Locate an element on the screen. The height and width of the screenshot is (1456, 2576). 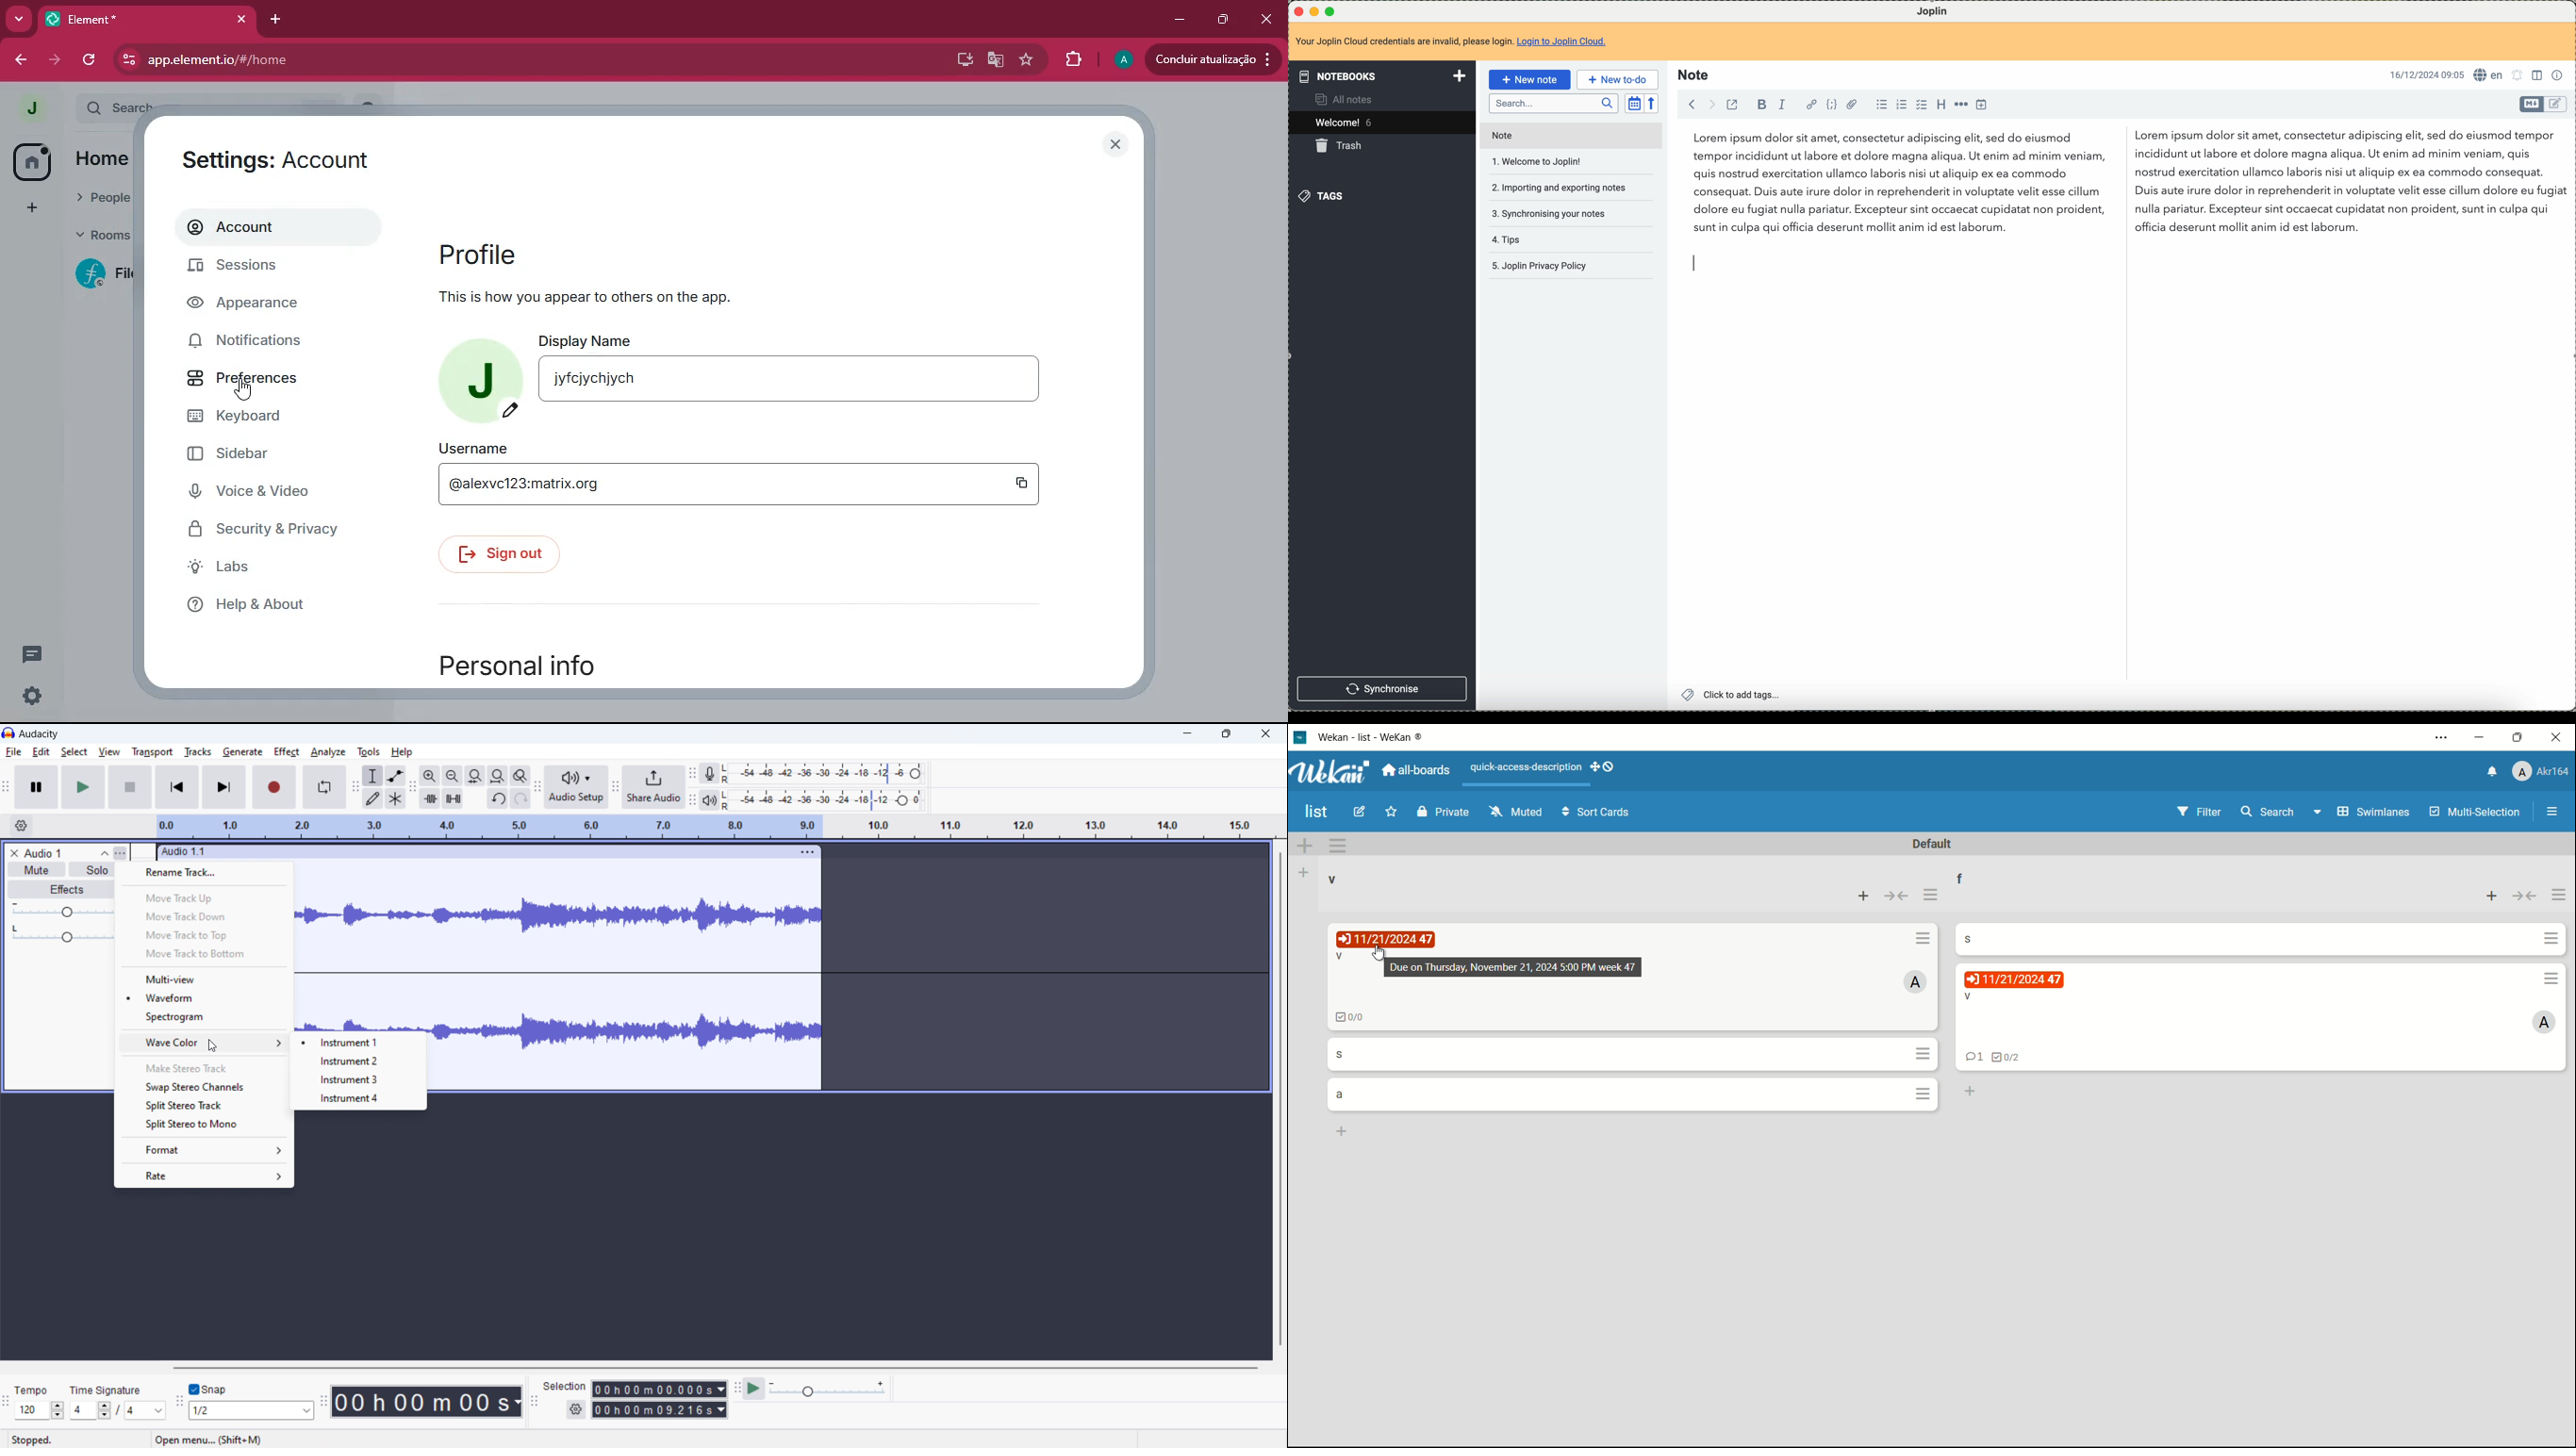
add is located at coordinates (29, 209).